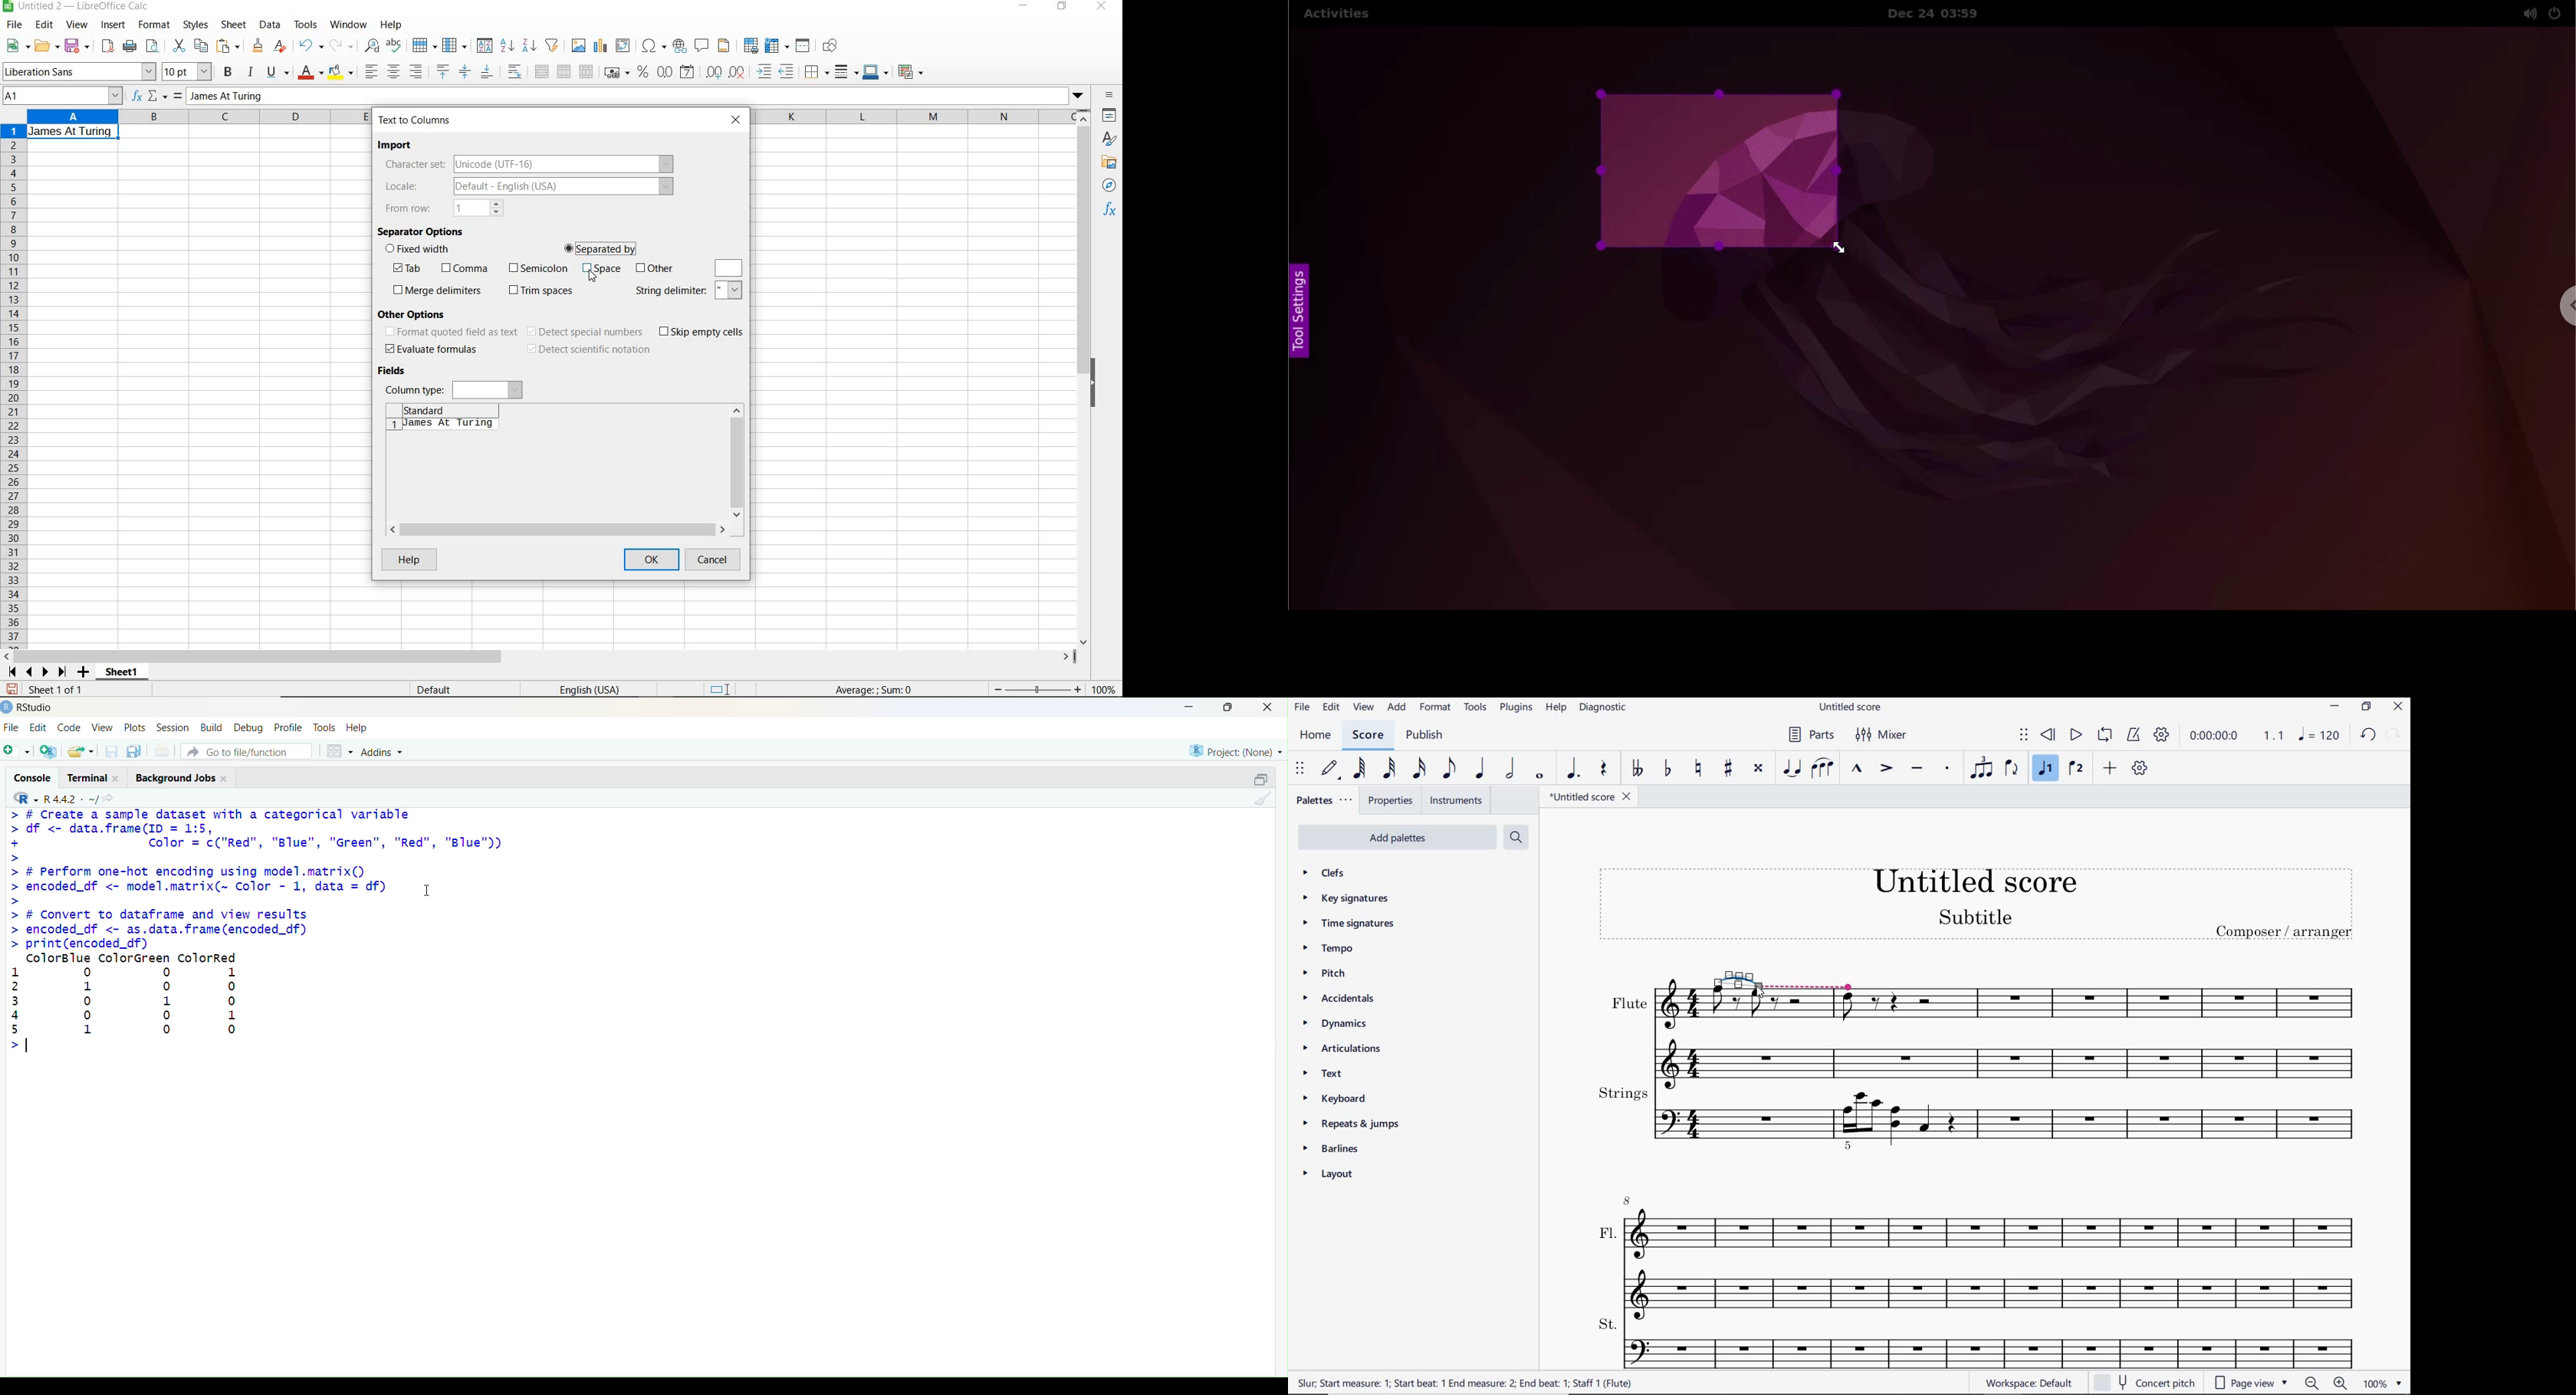  Describe the element at coordinates (2336, 708) in the screenshot. I see `minimize` at that location.